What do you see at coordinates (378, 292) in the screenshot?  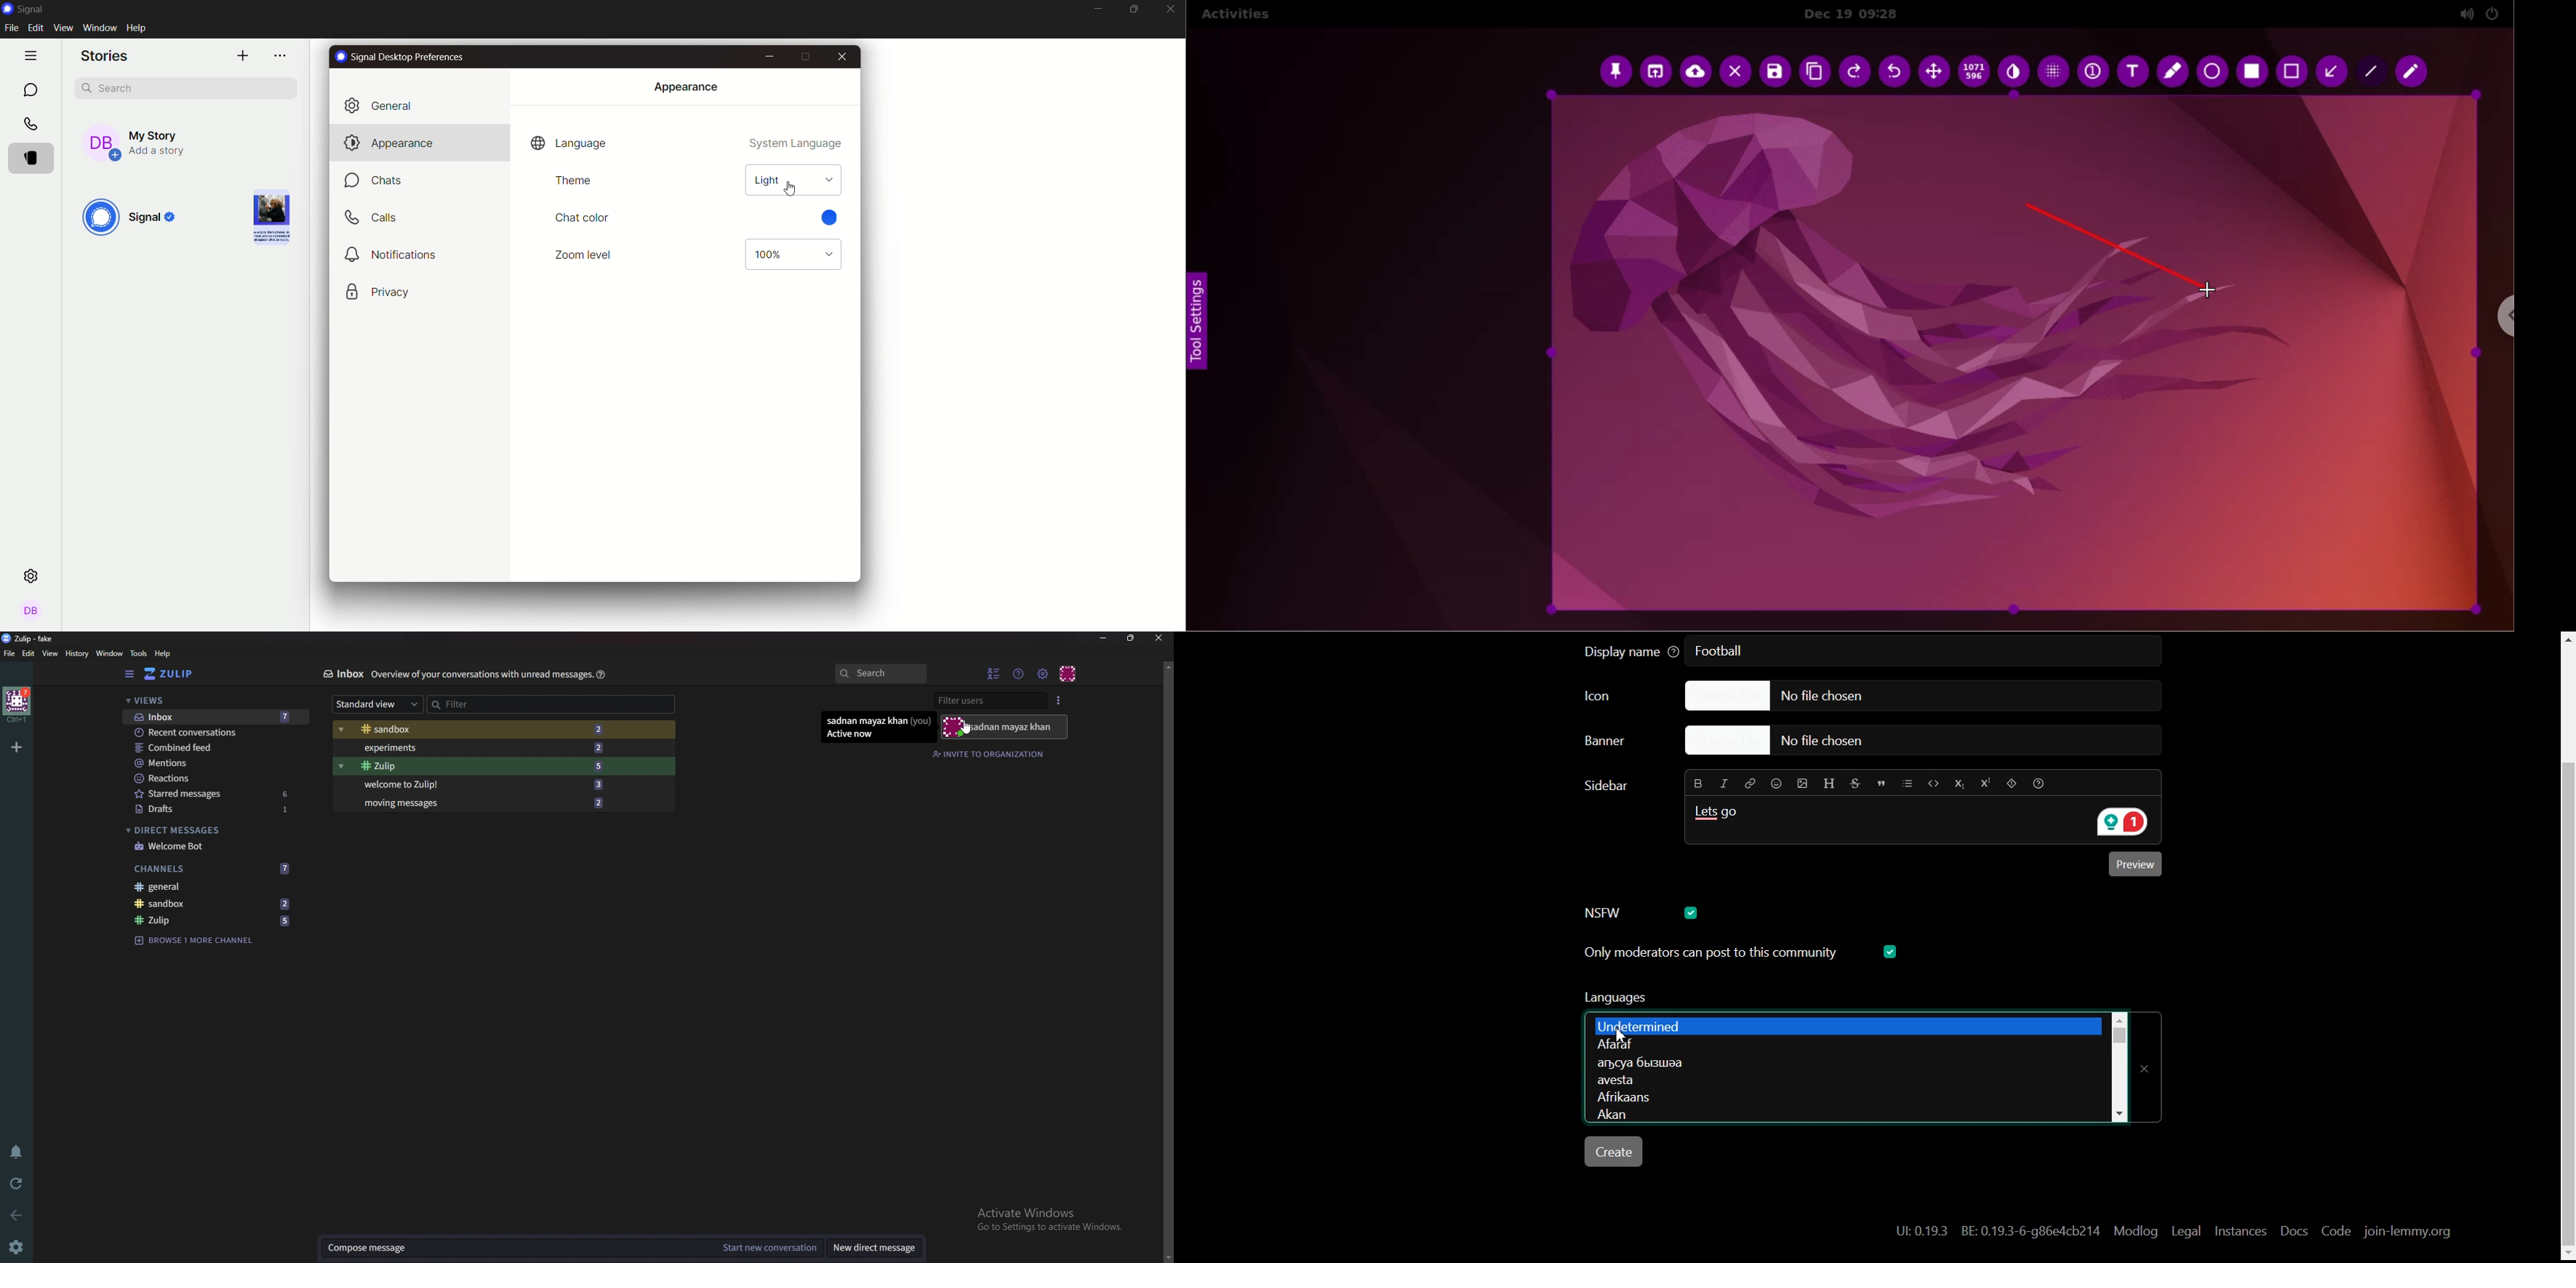 I see `privacy` at bounding box center [378, 292].